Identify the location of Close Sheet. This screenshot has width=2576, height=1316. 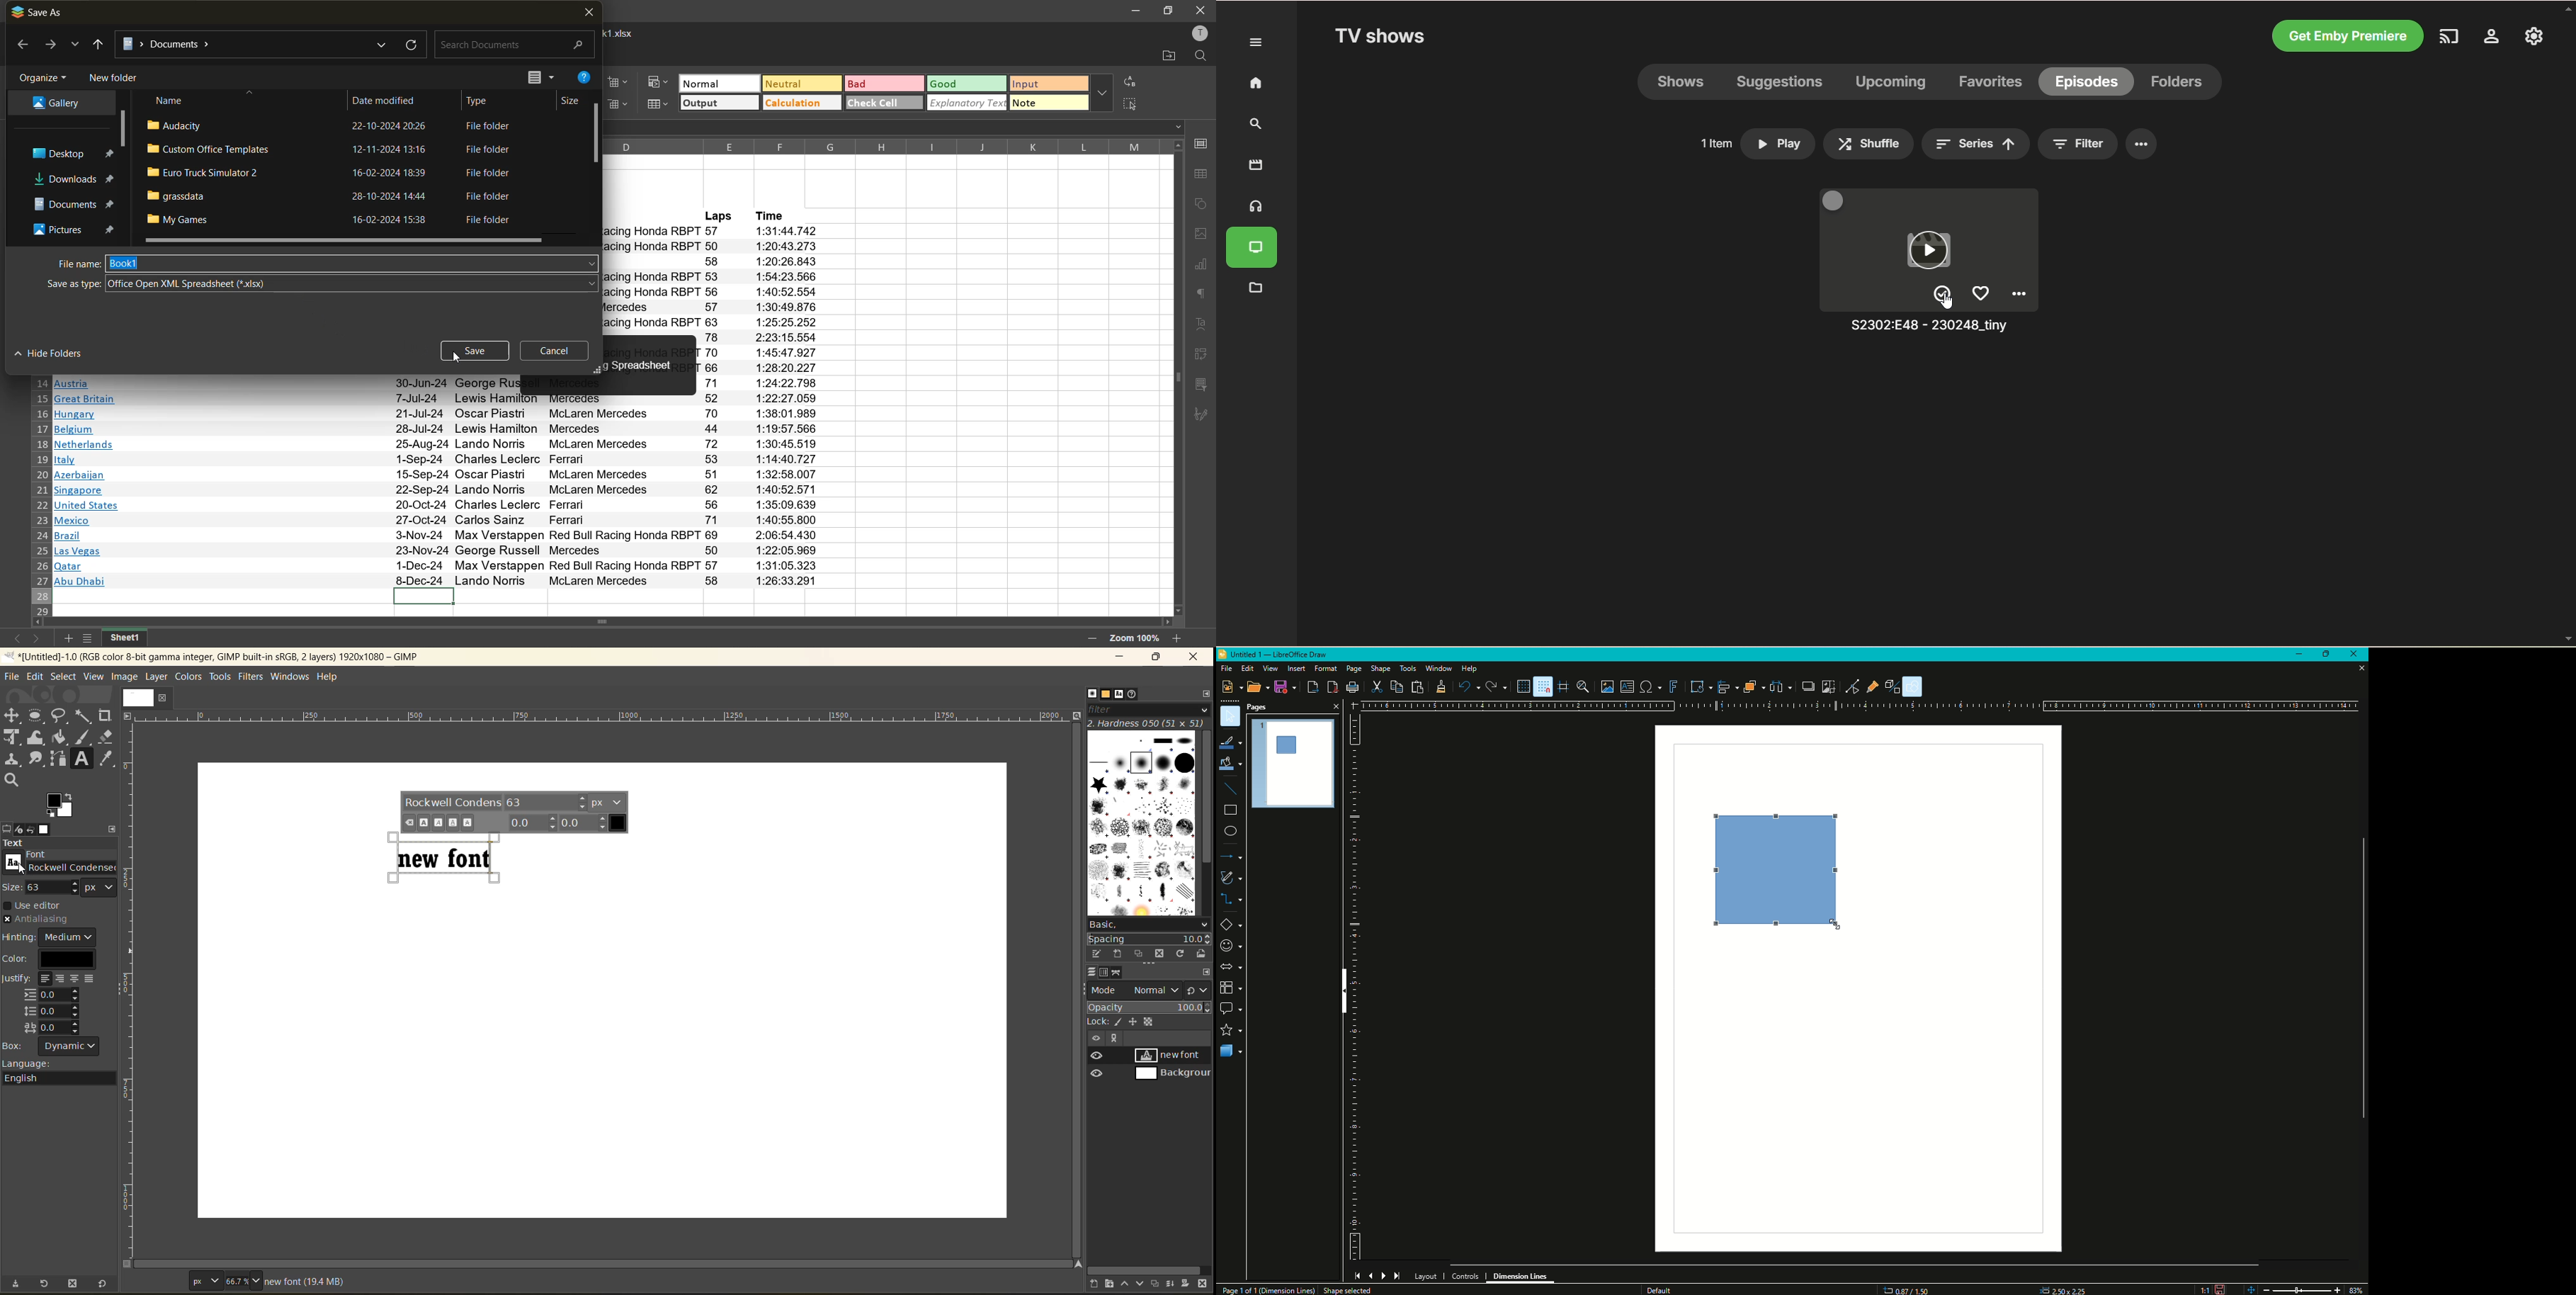
(2357, 670).